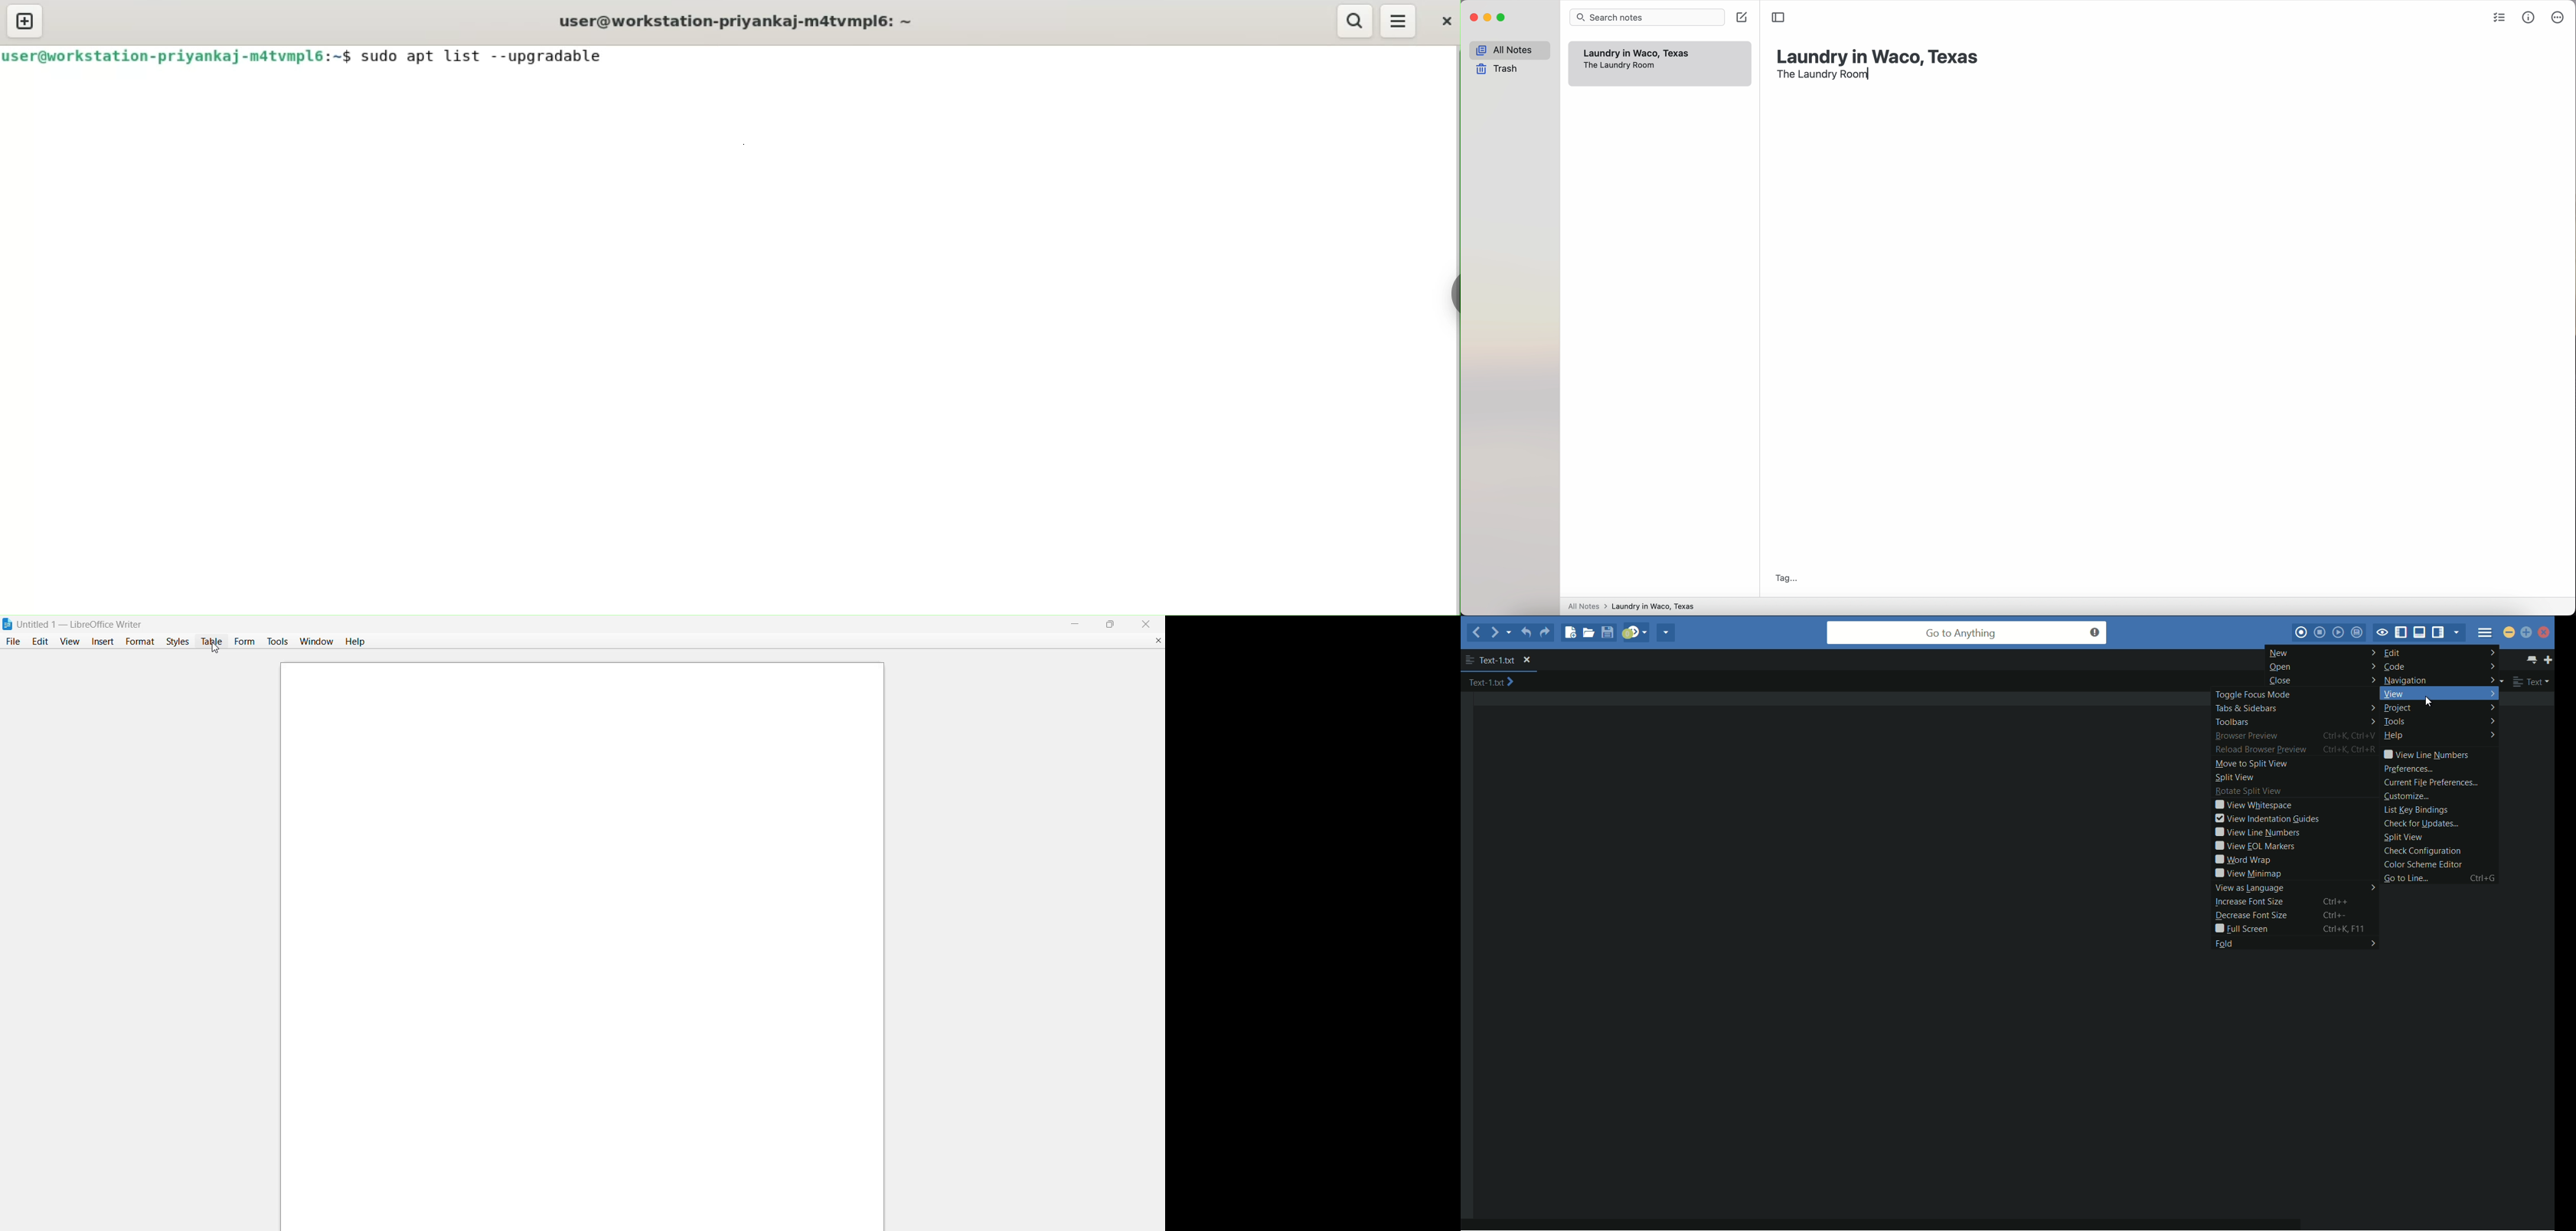 The image size is (2576, 1232). What do you see at coordinates (1824, 75) in the screenshot?
I see `the laundry room` at bounding box center [1824, 75].